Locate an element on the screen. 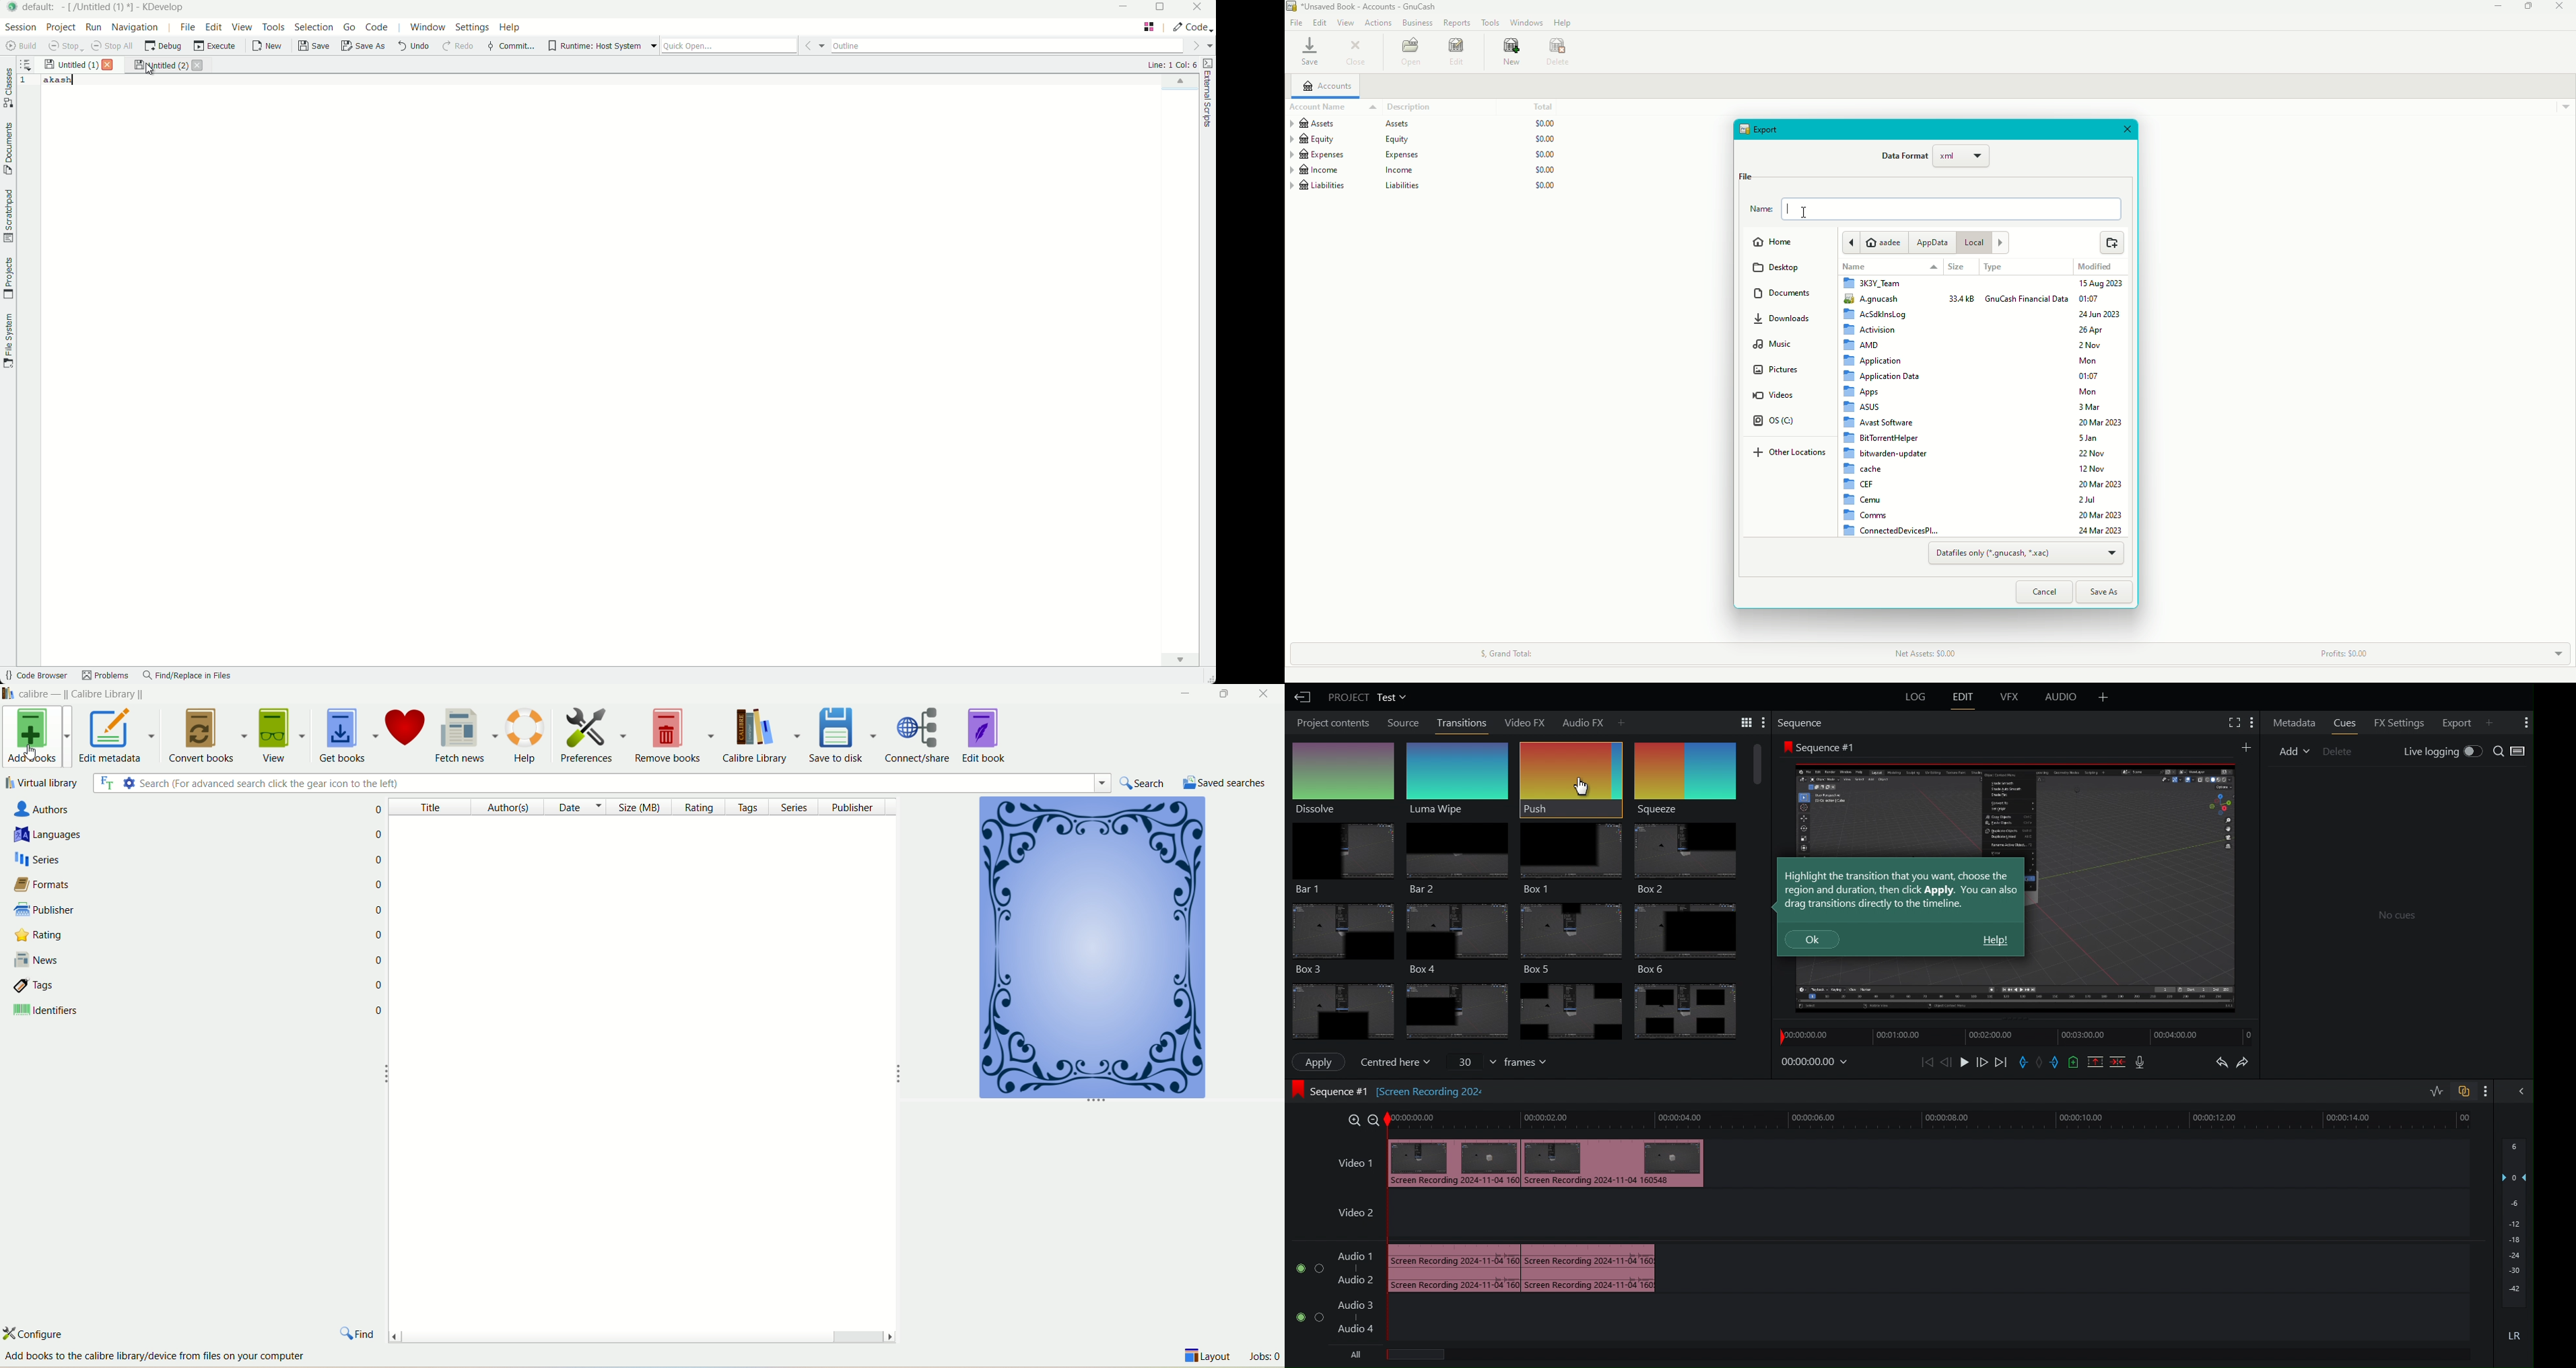 The image size is (2576, 1372). File is located at coordinates (1296, 24).